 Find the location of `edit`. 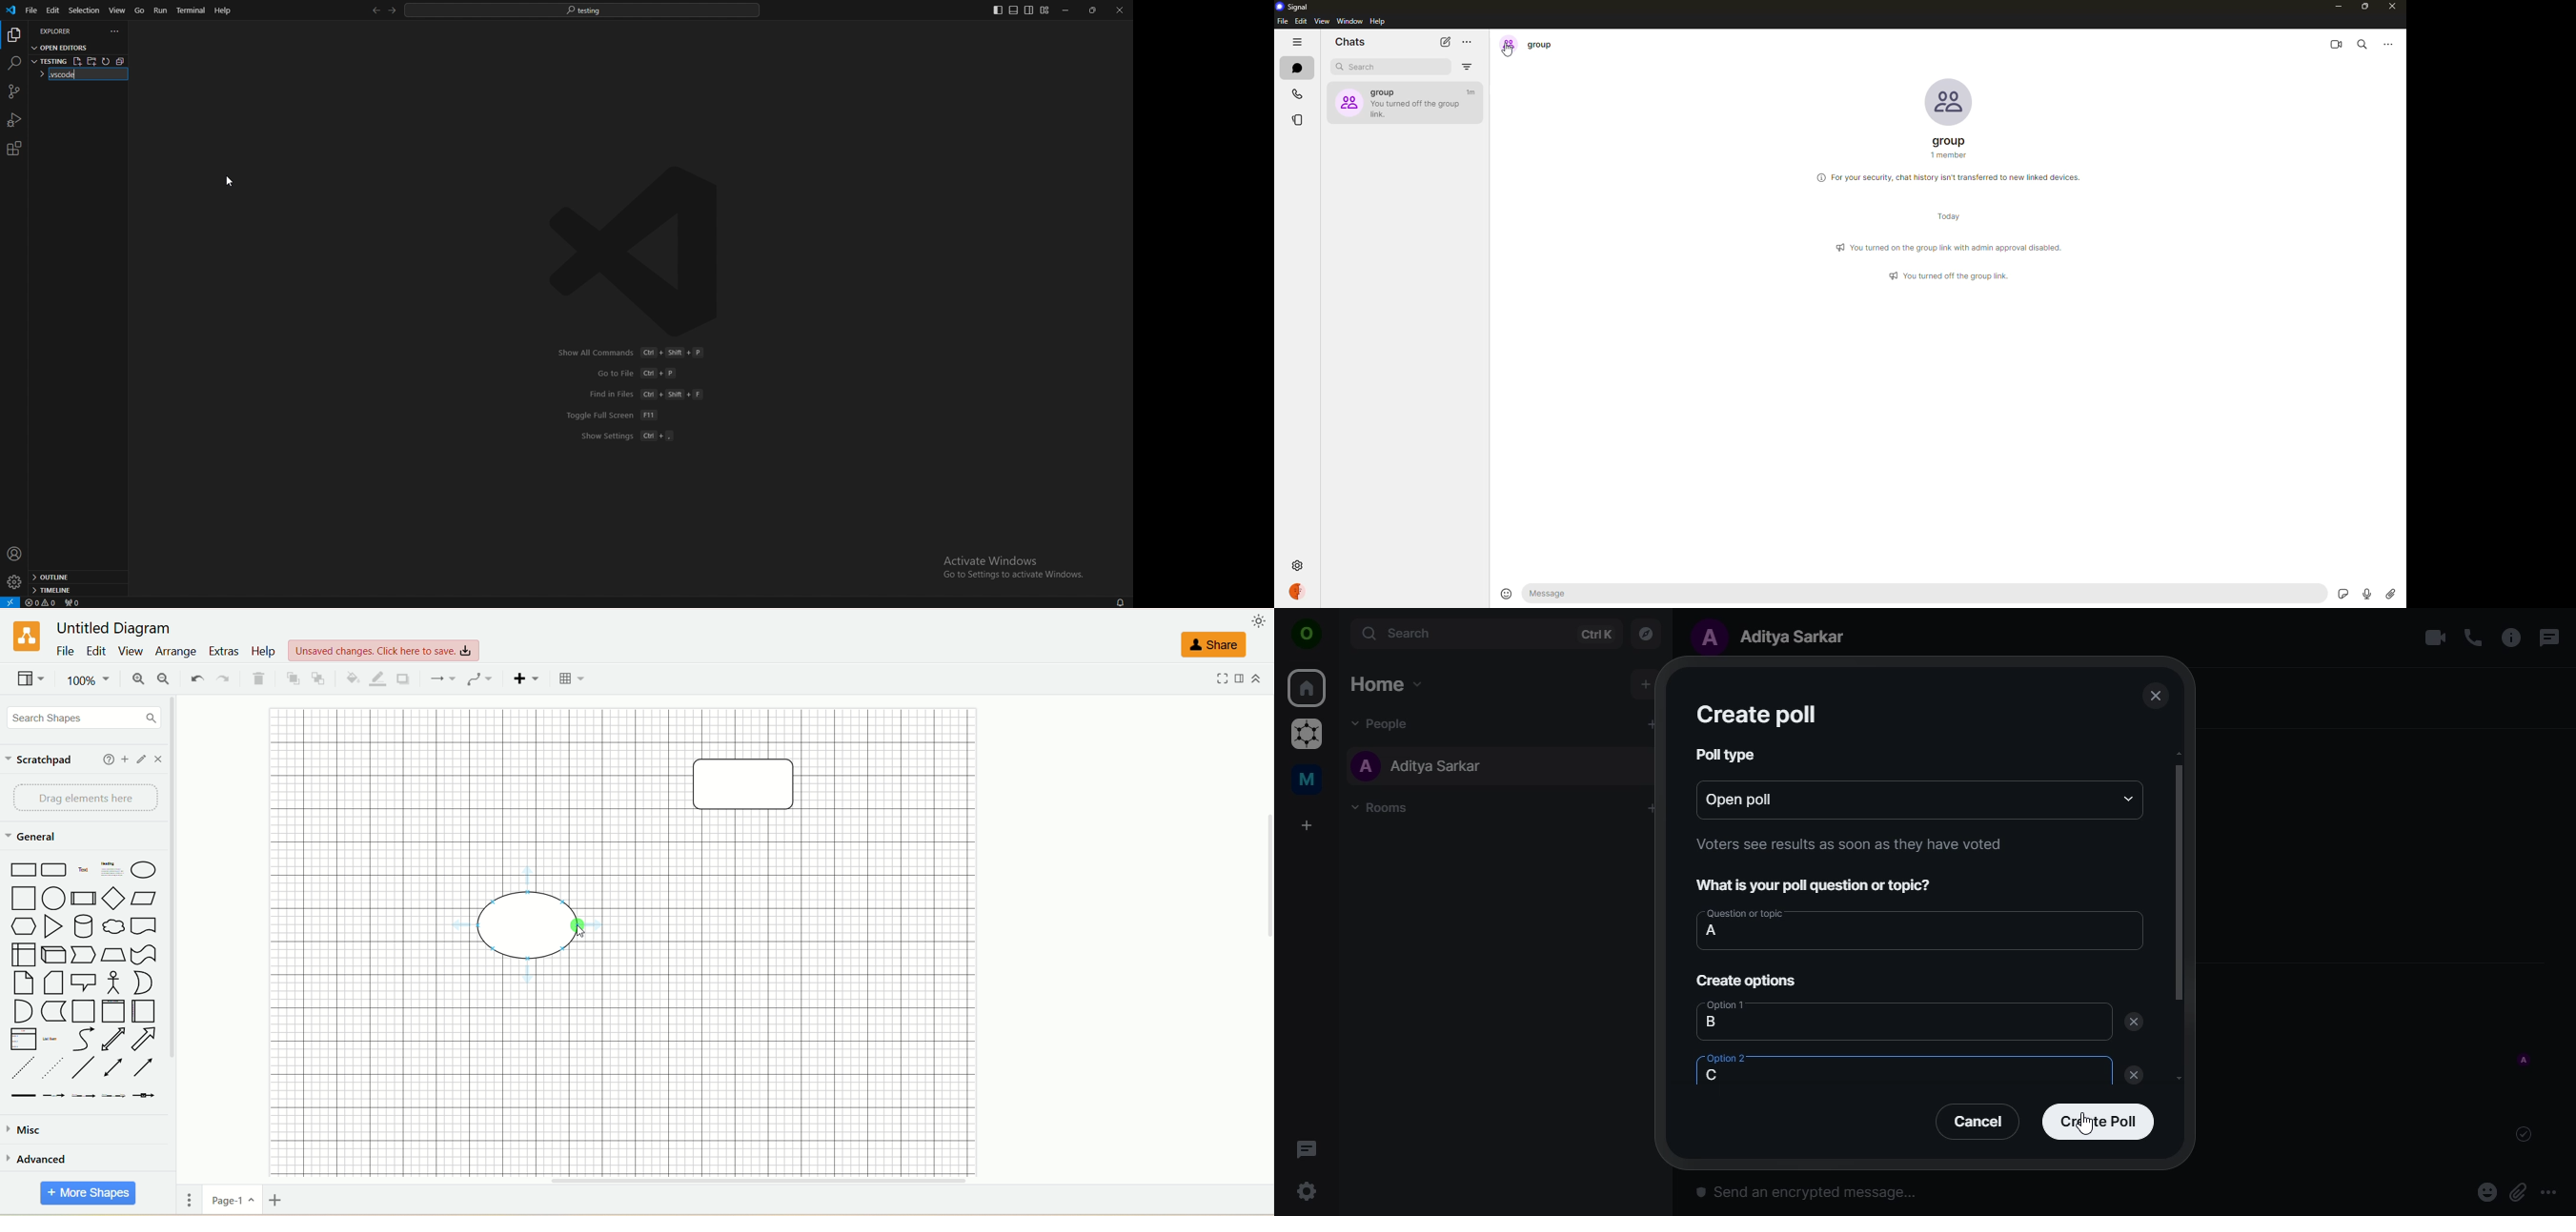

edit is located at coordinates (1301, 22).